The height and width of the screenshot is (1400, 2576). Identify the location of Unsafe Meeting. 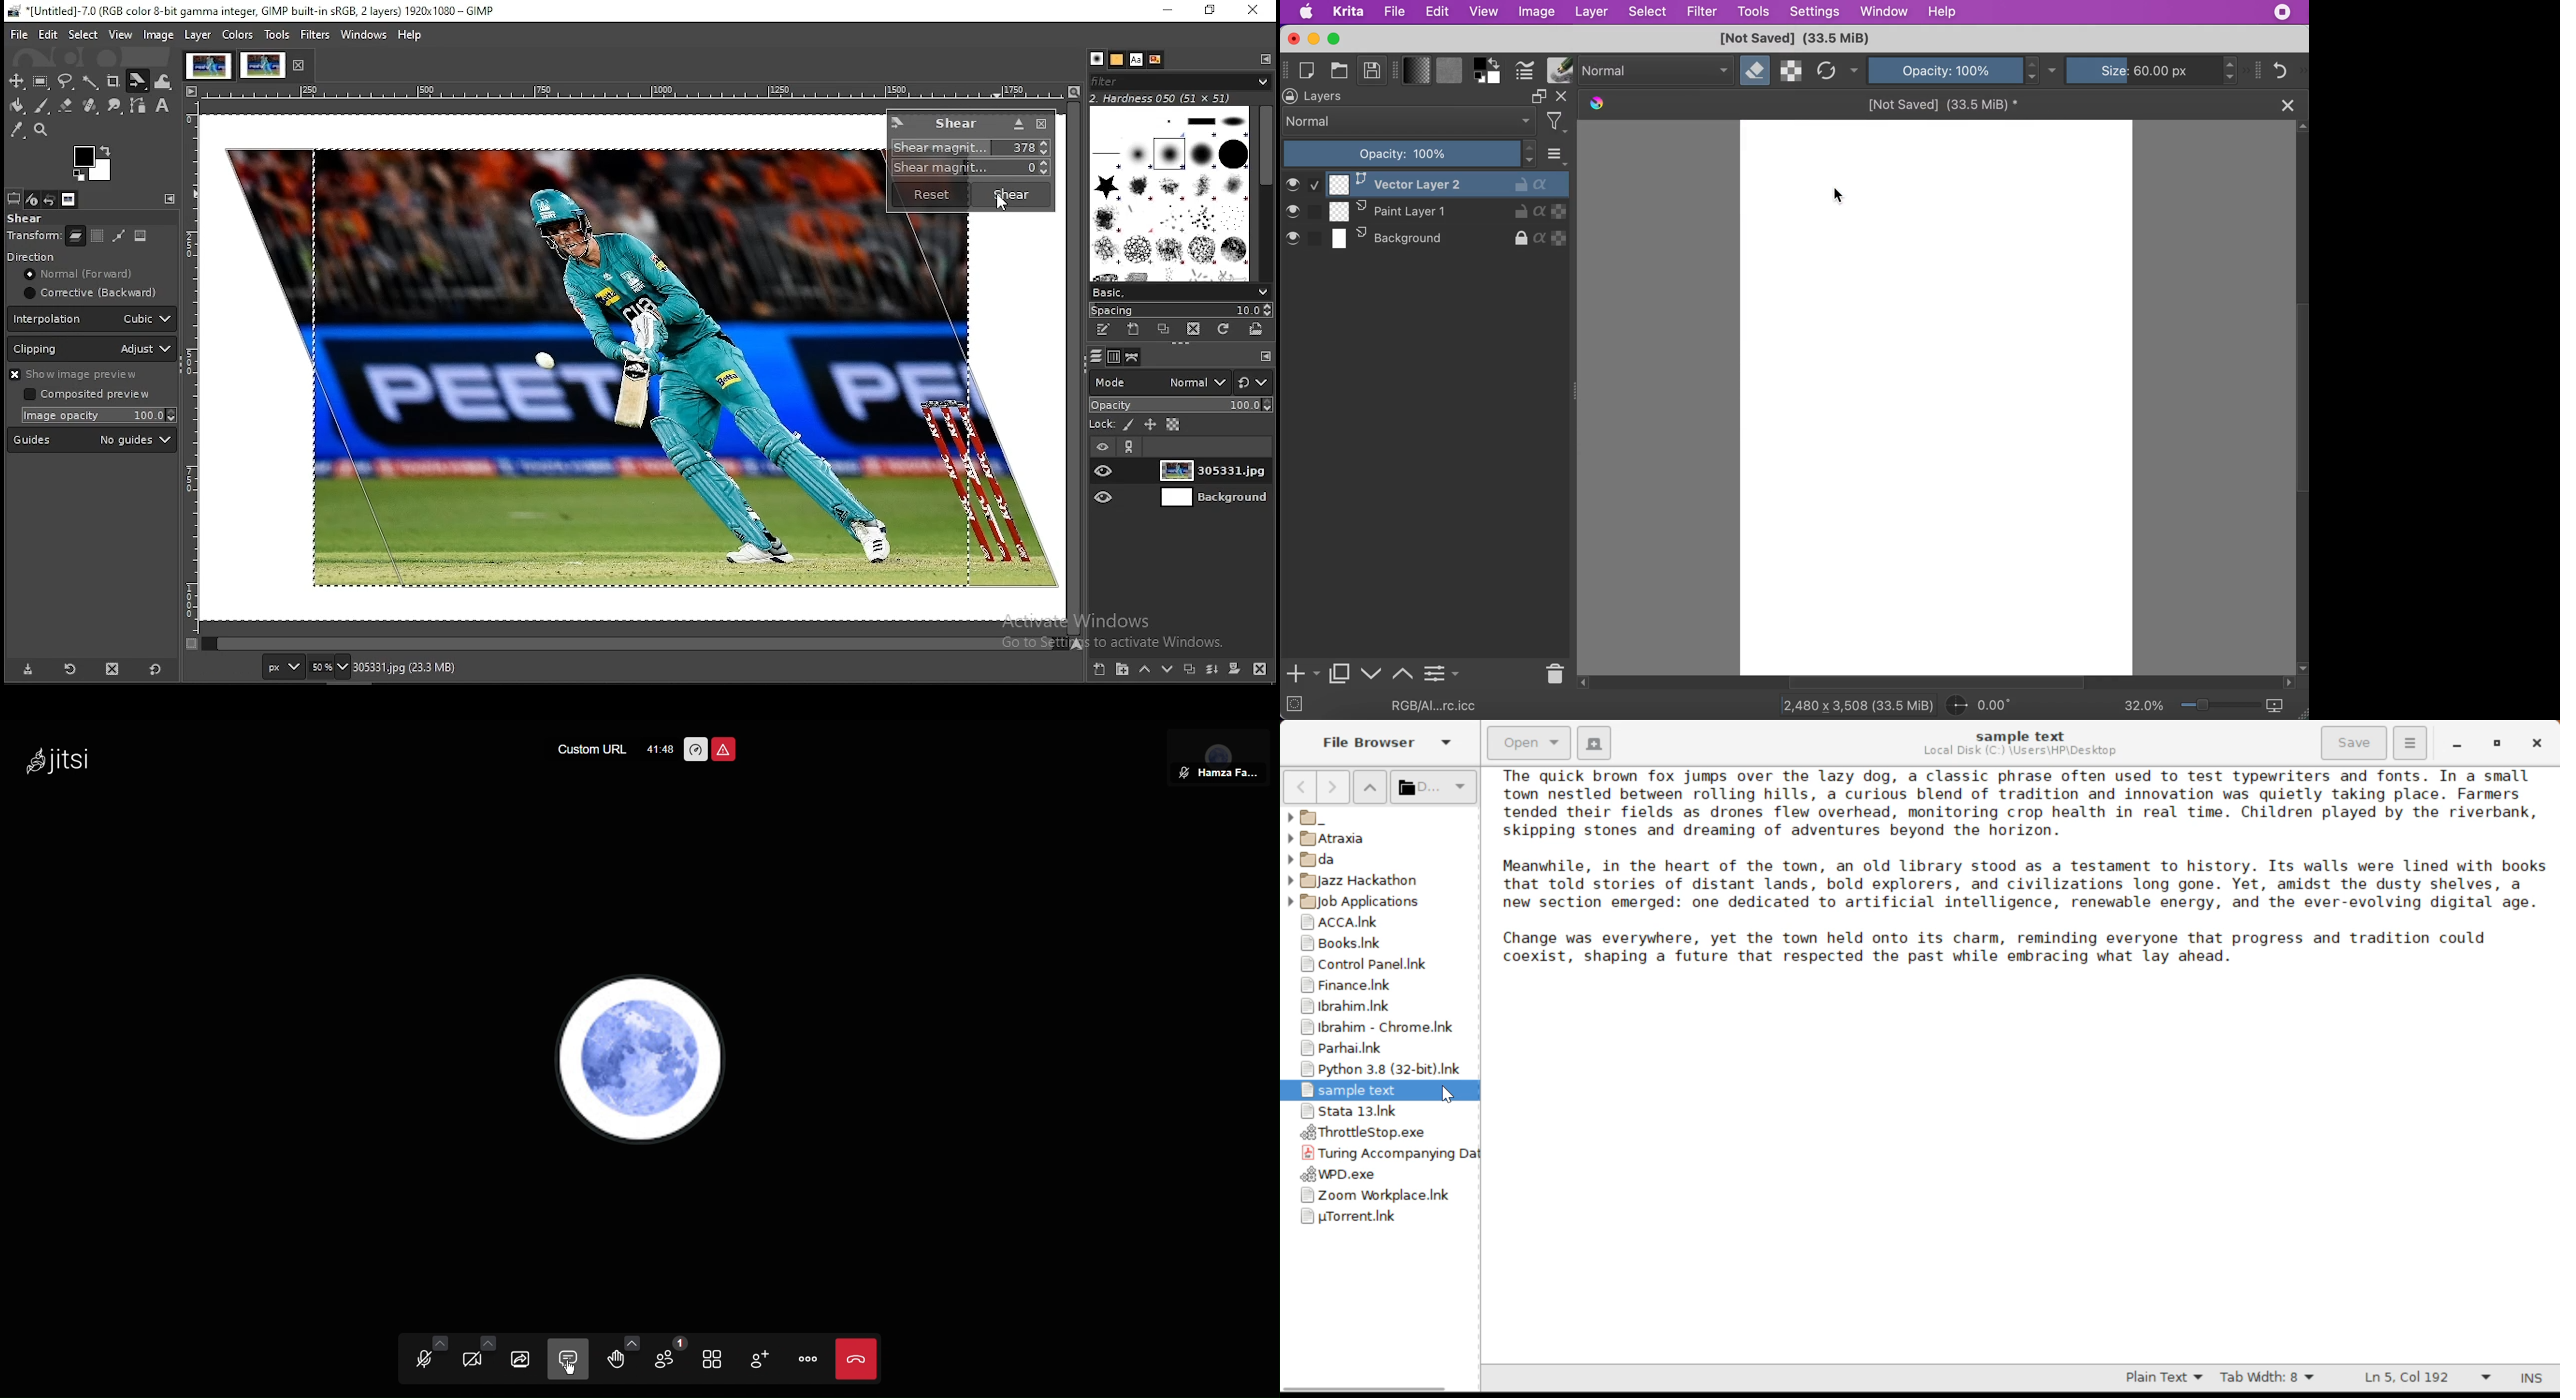
(727, 747).